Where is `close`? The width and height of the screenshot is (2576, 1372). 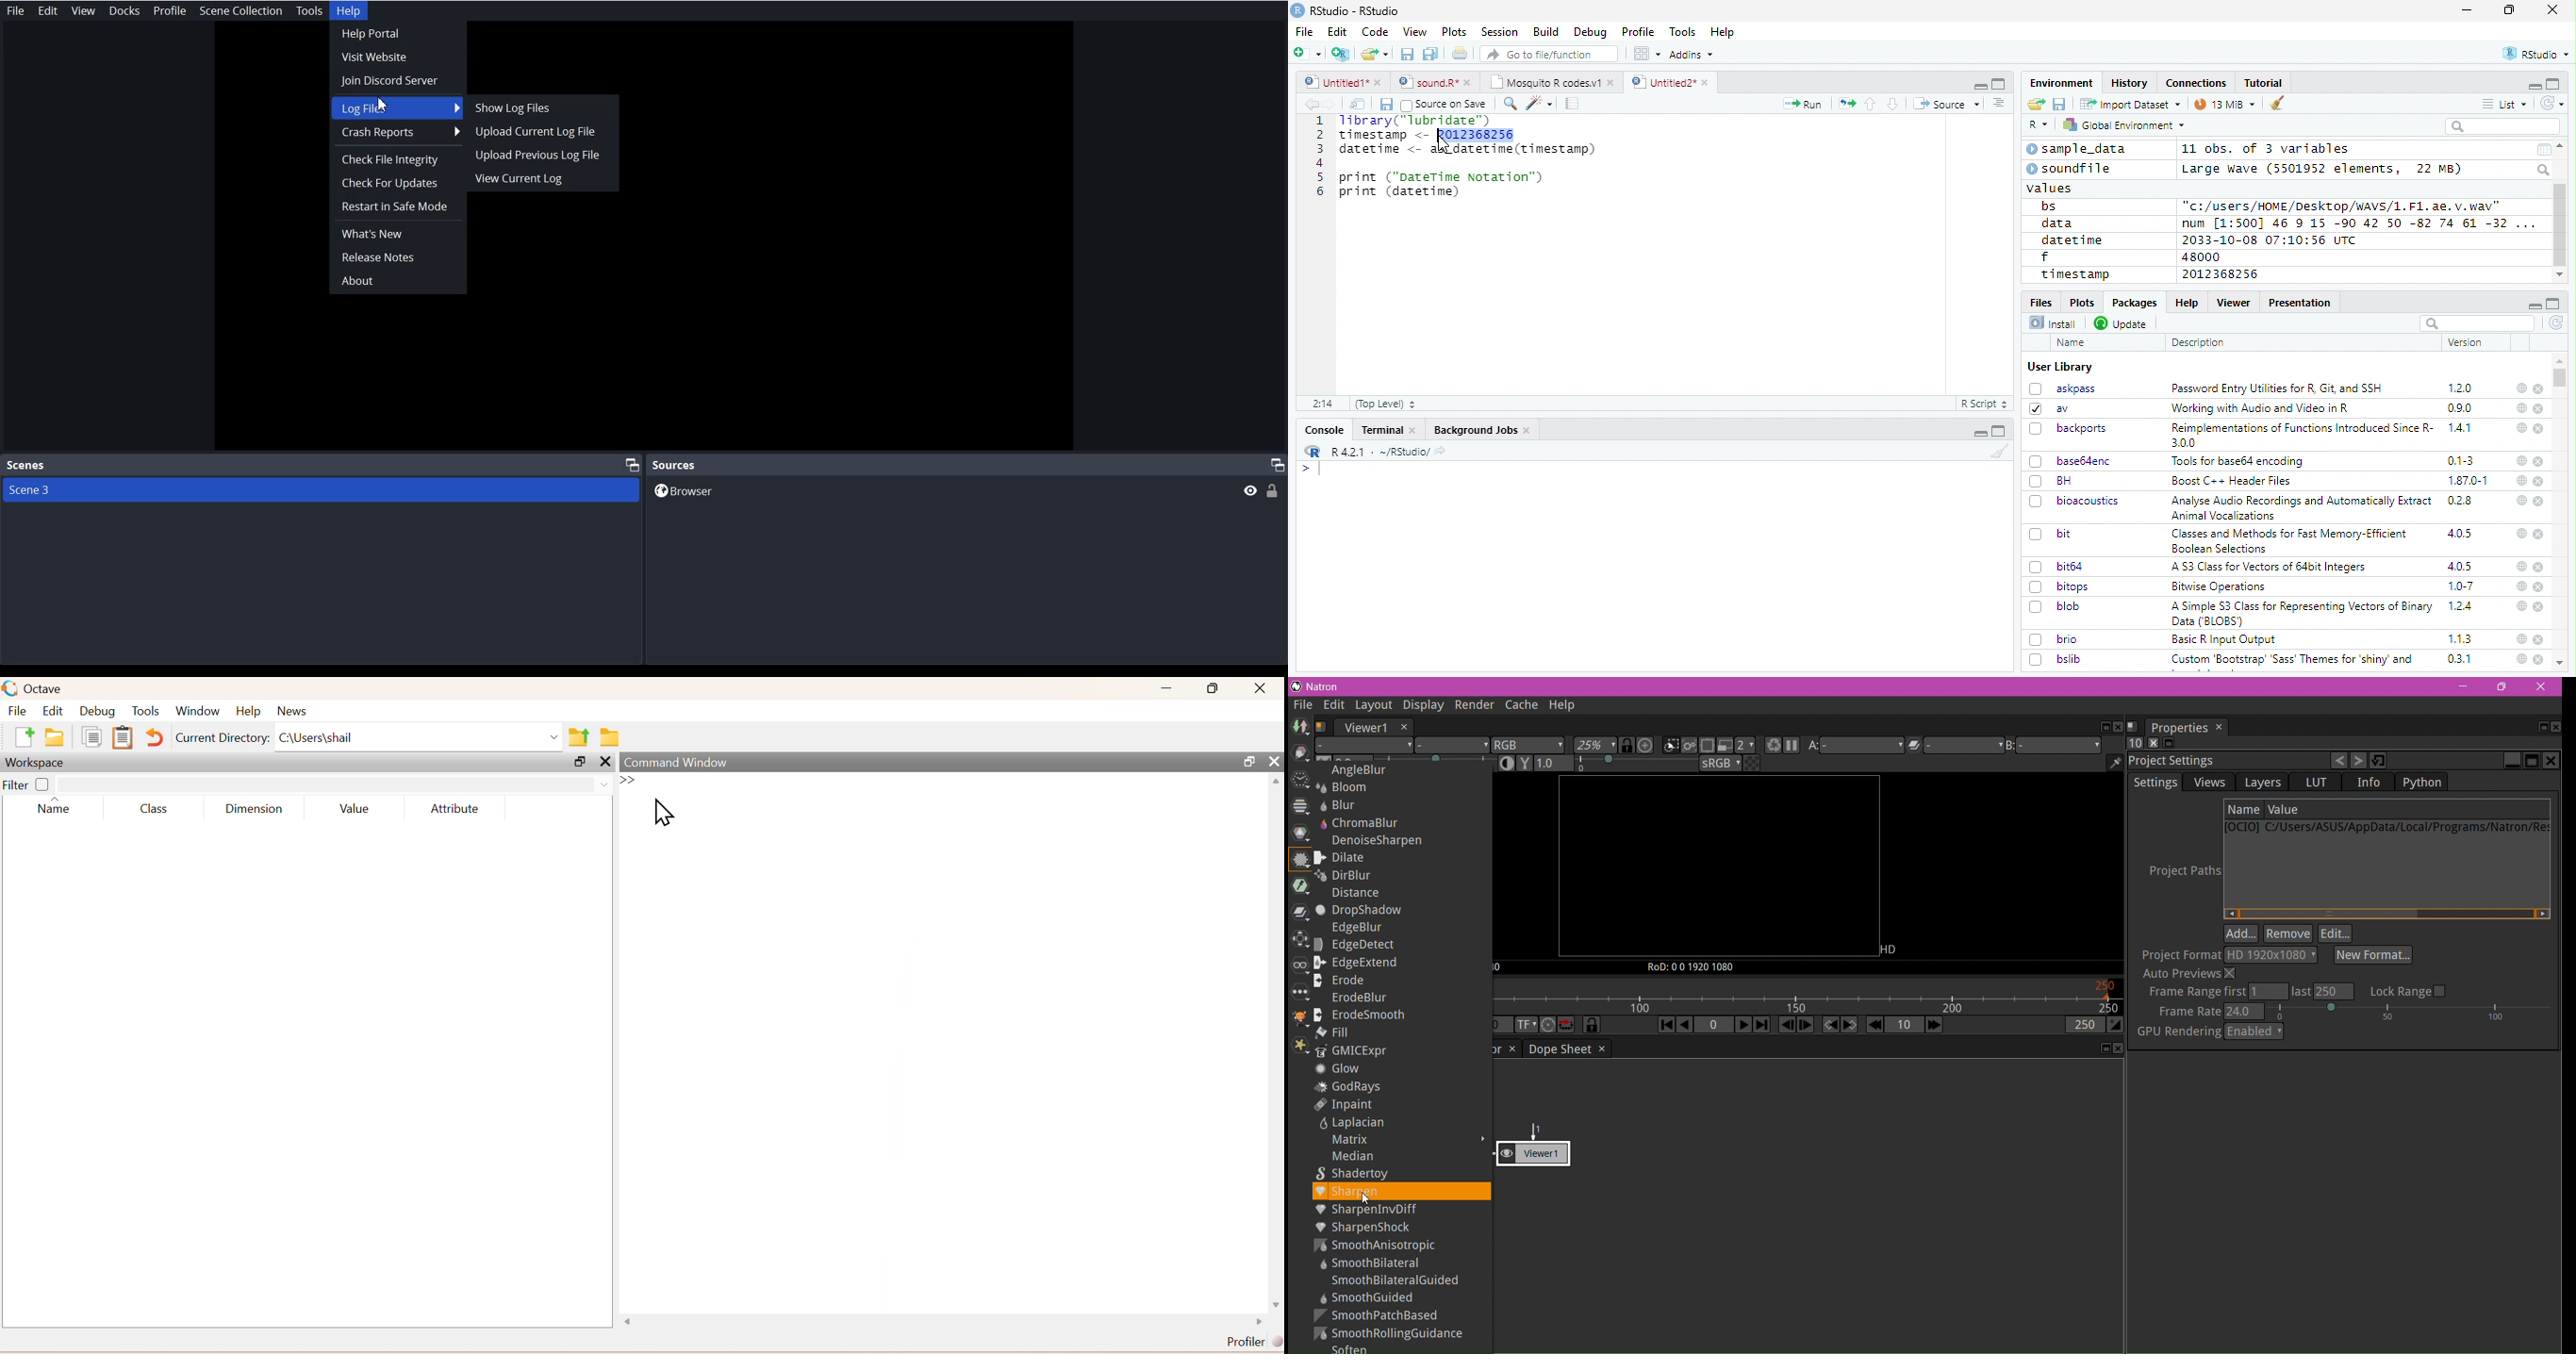
close is located at coordinates (2539, 534).